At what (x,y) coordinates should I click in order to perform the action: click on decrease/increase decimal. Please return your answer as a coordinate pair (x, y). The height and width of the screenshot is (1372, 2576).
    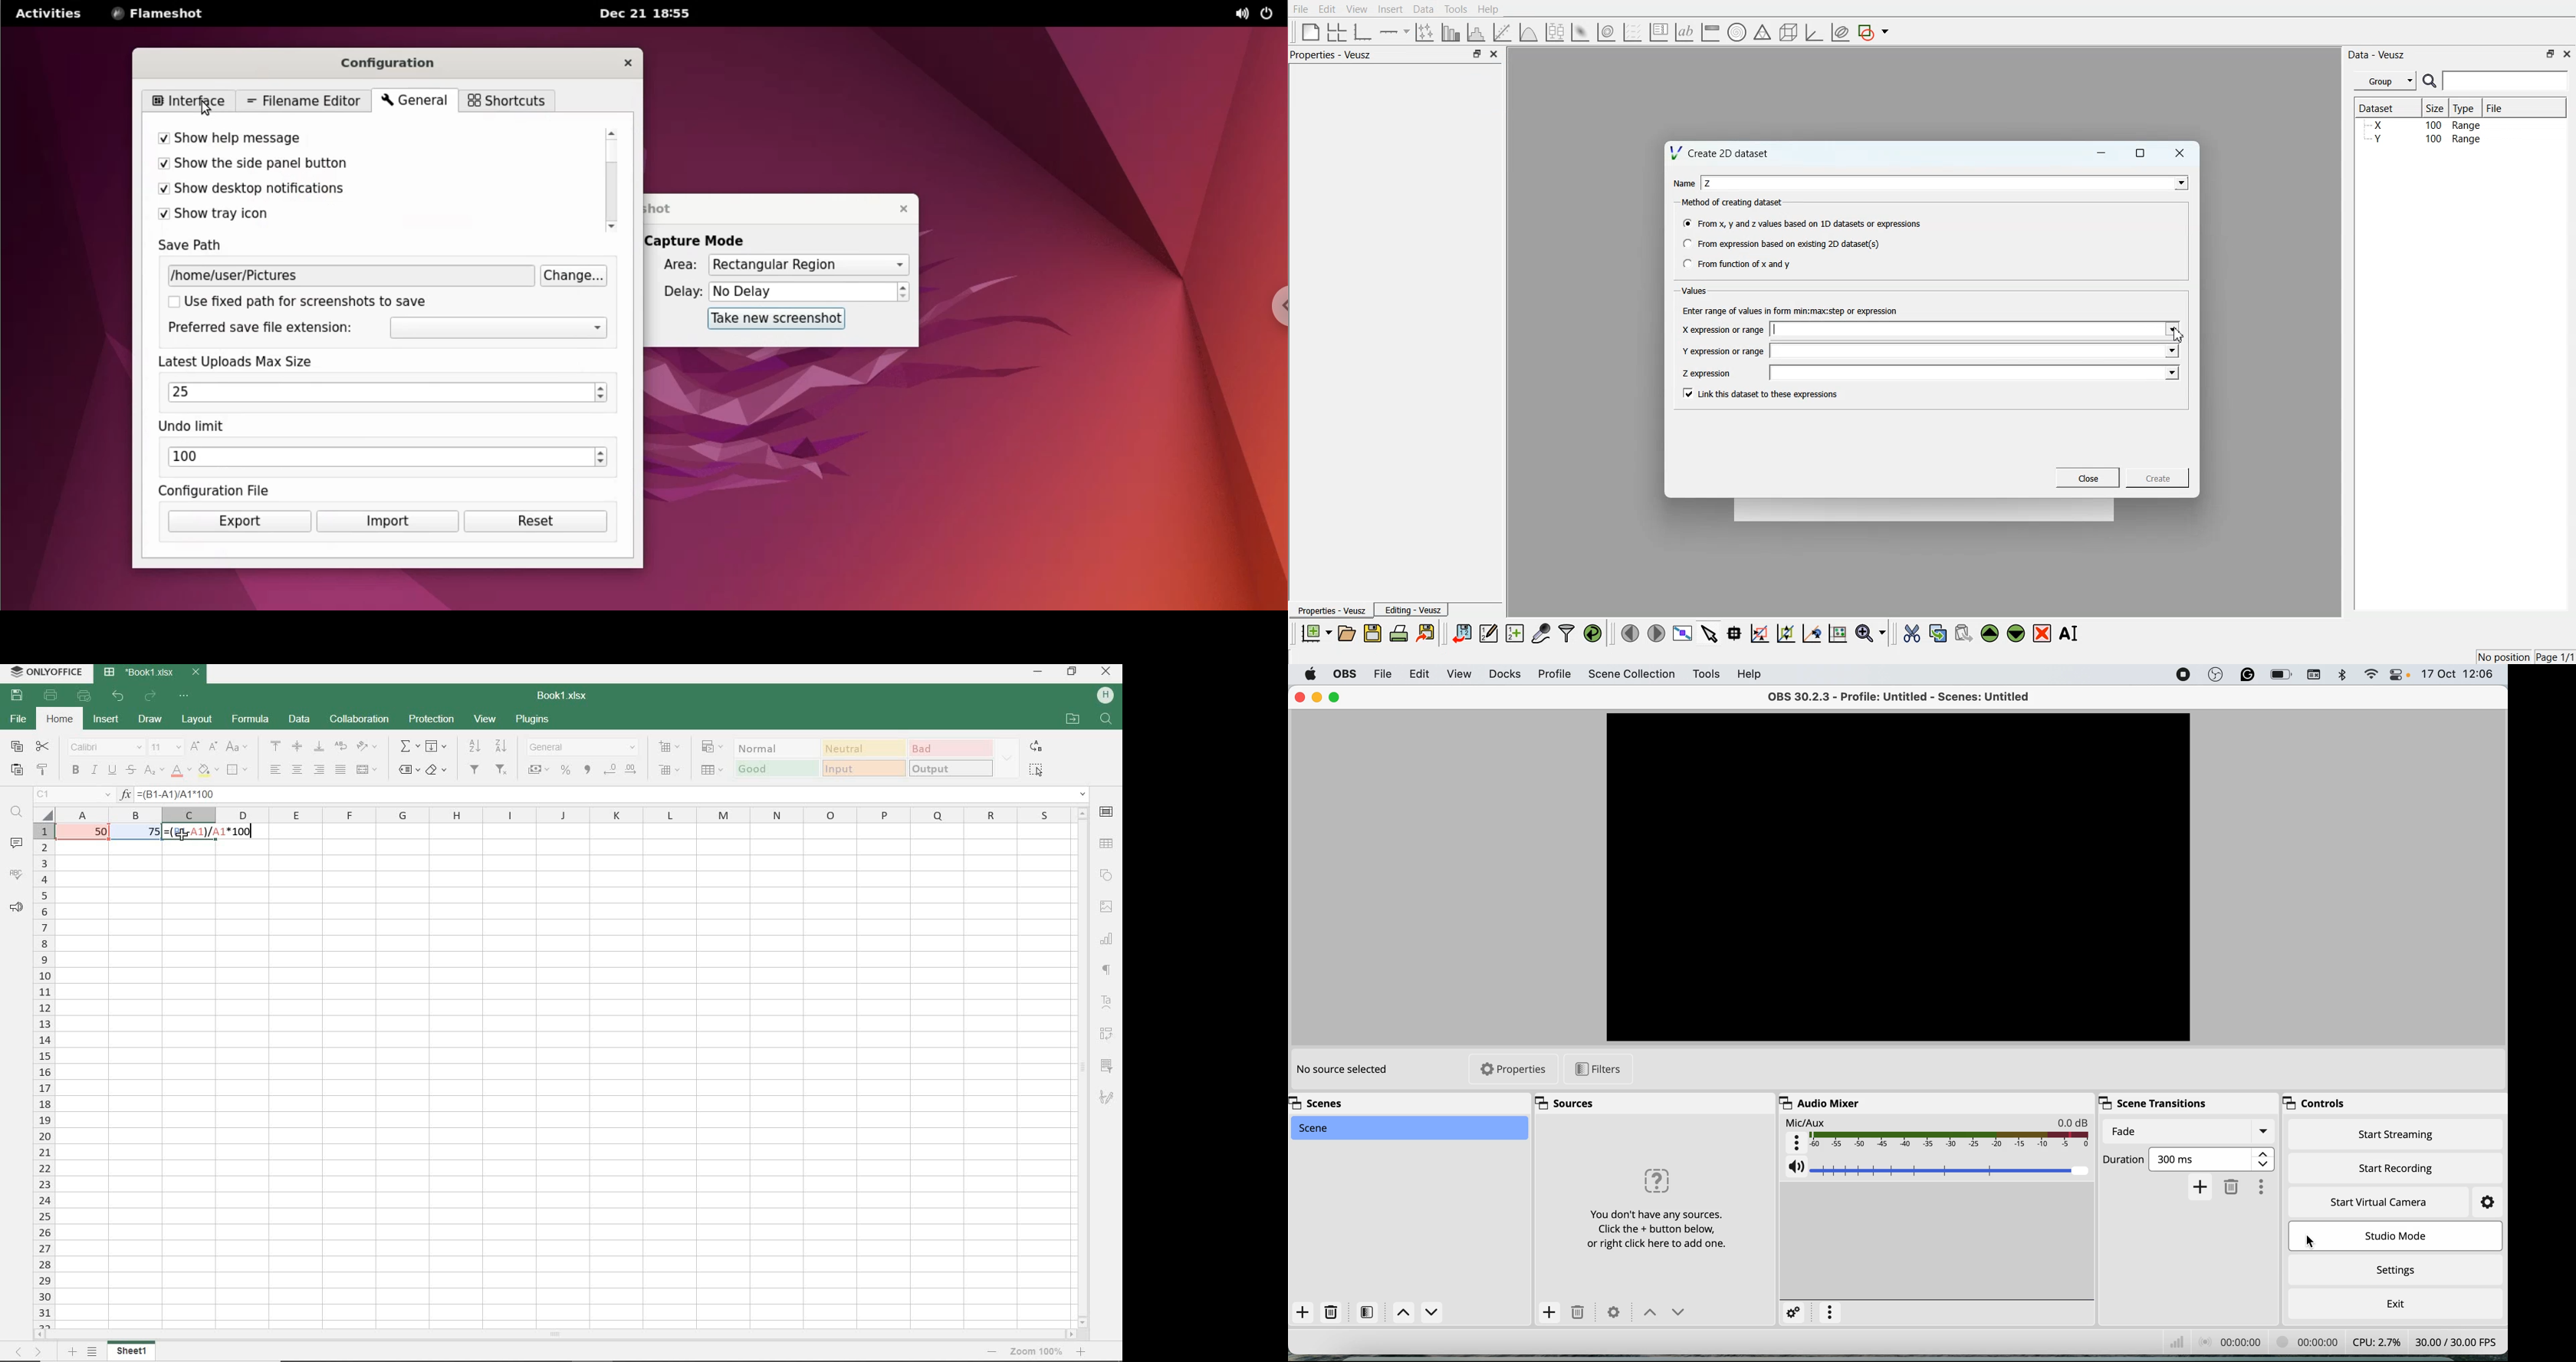
    Looking at the image, I should click on (622, 770).